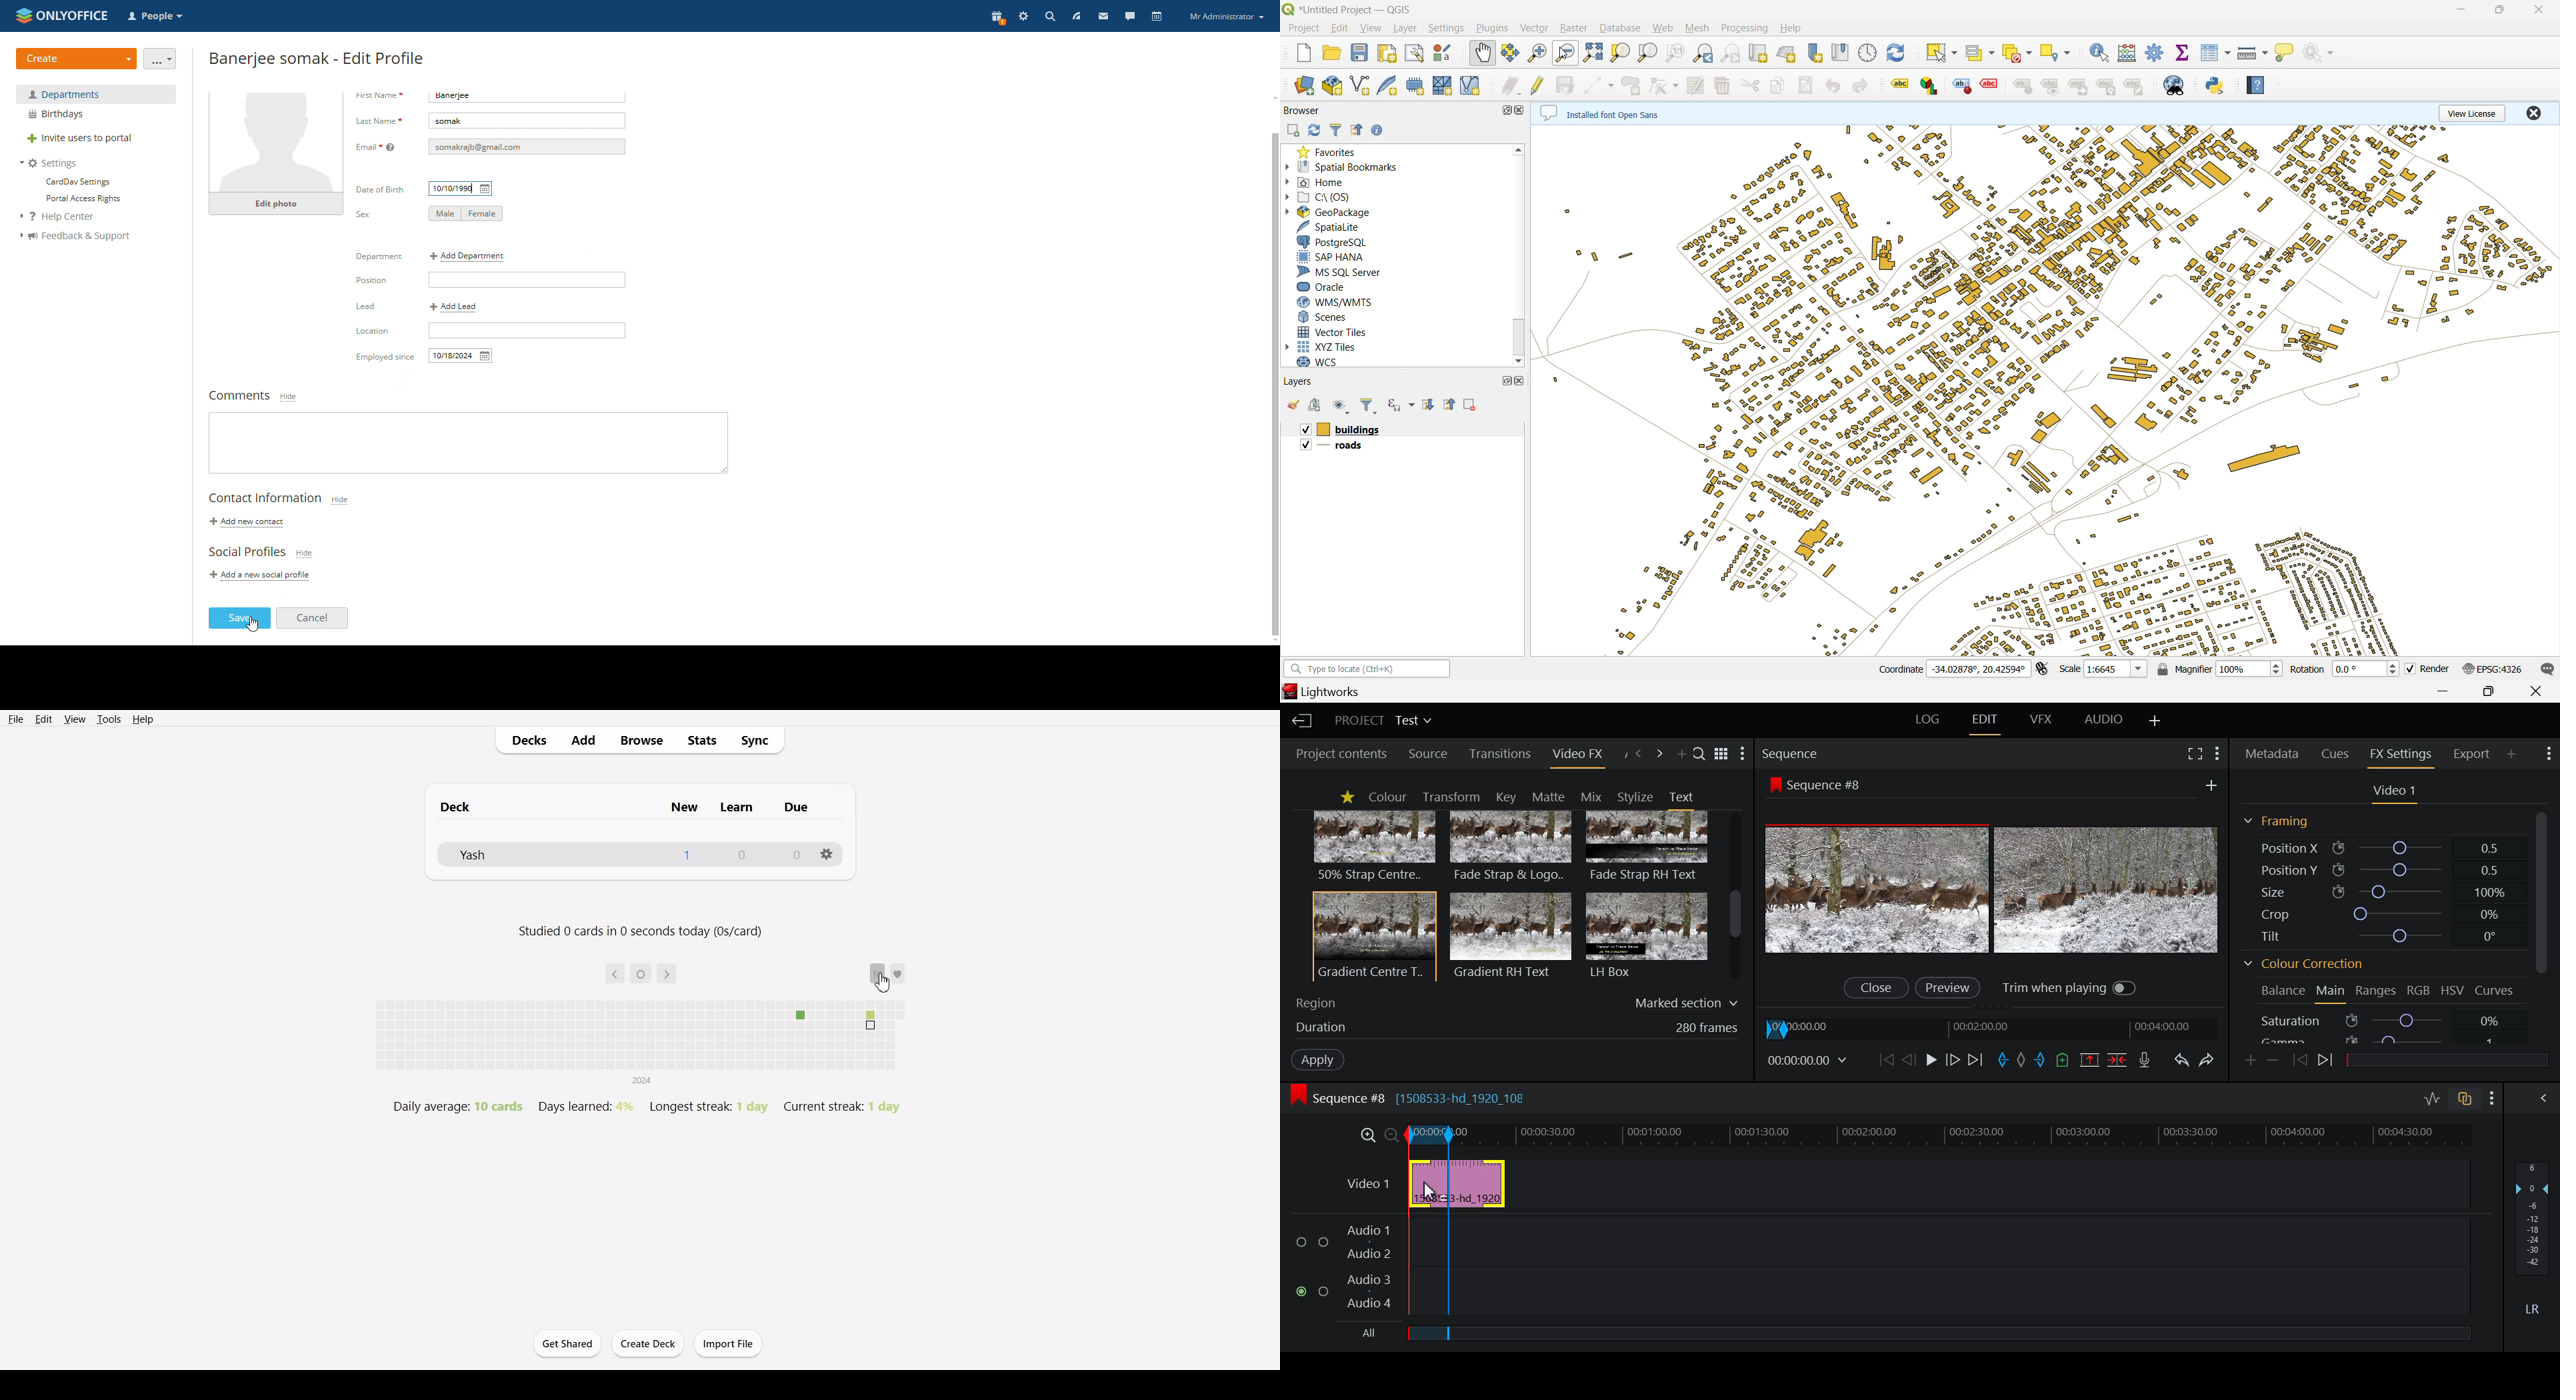 The width and height of the screenshot is (2576, 1400). Describe the element at coordinates (2337, 753) in the screenshot. I see `Cues` at that location.